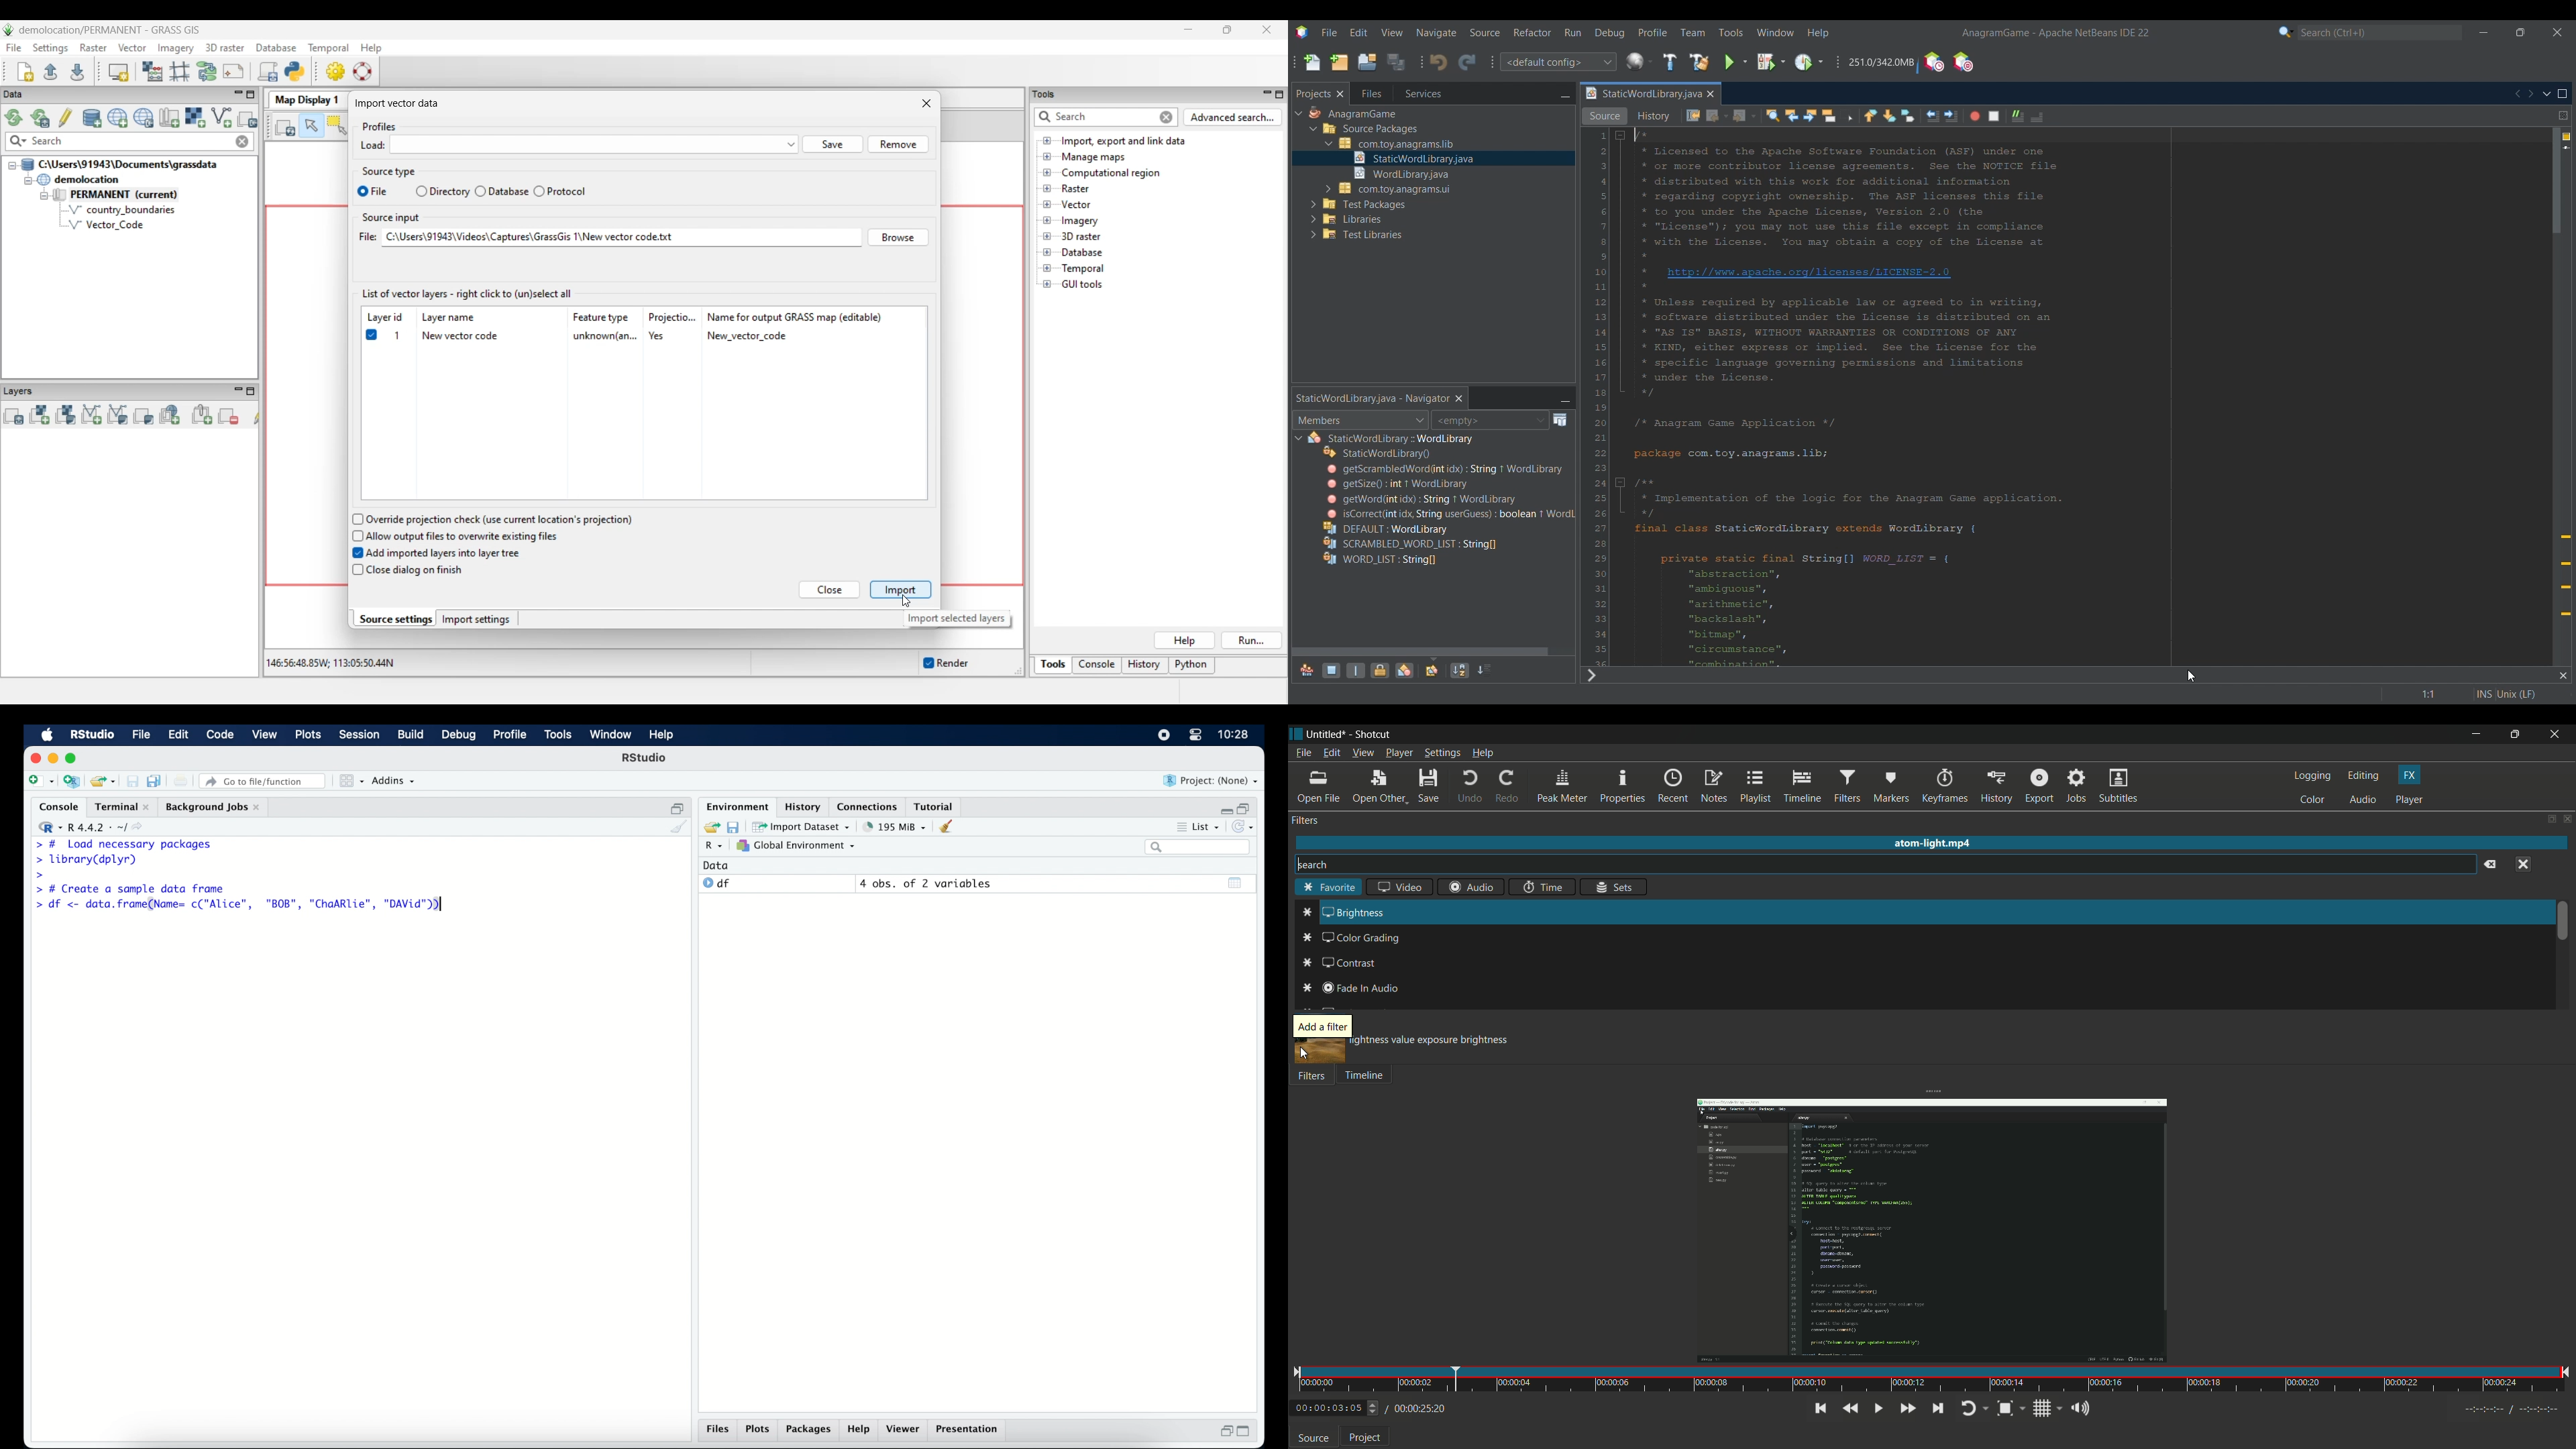 This screenshot has height=1456, width=2576. Describe the element at coordinates (1871, 116) in the screenshot. I see `Previous bookmark` at that location.